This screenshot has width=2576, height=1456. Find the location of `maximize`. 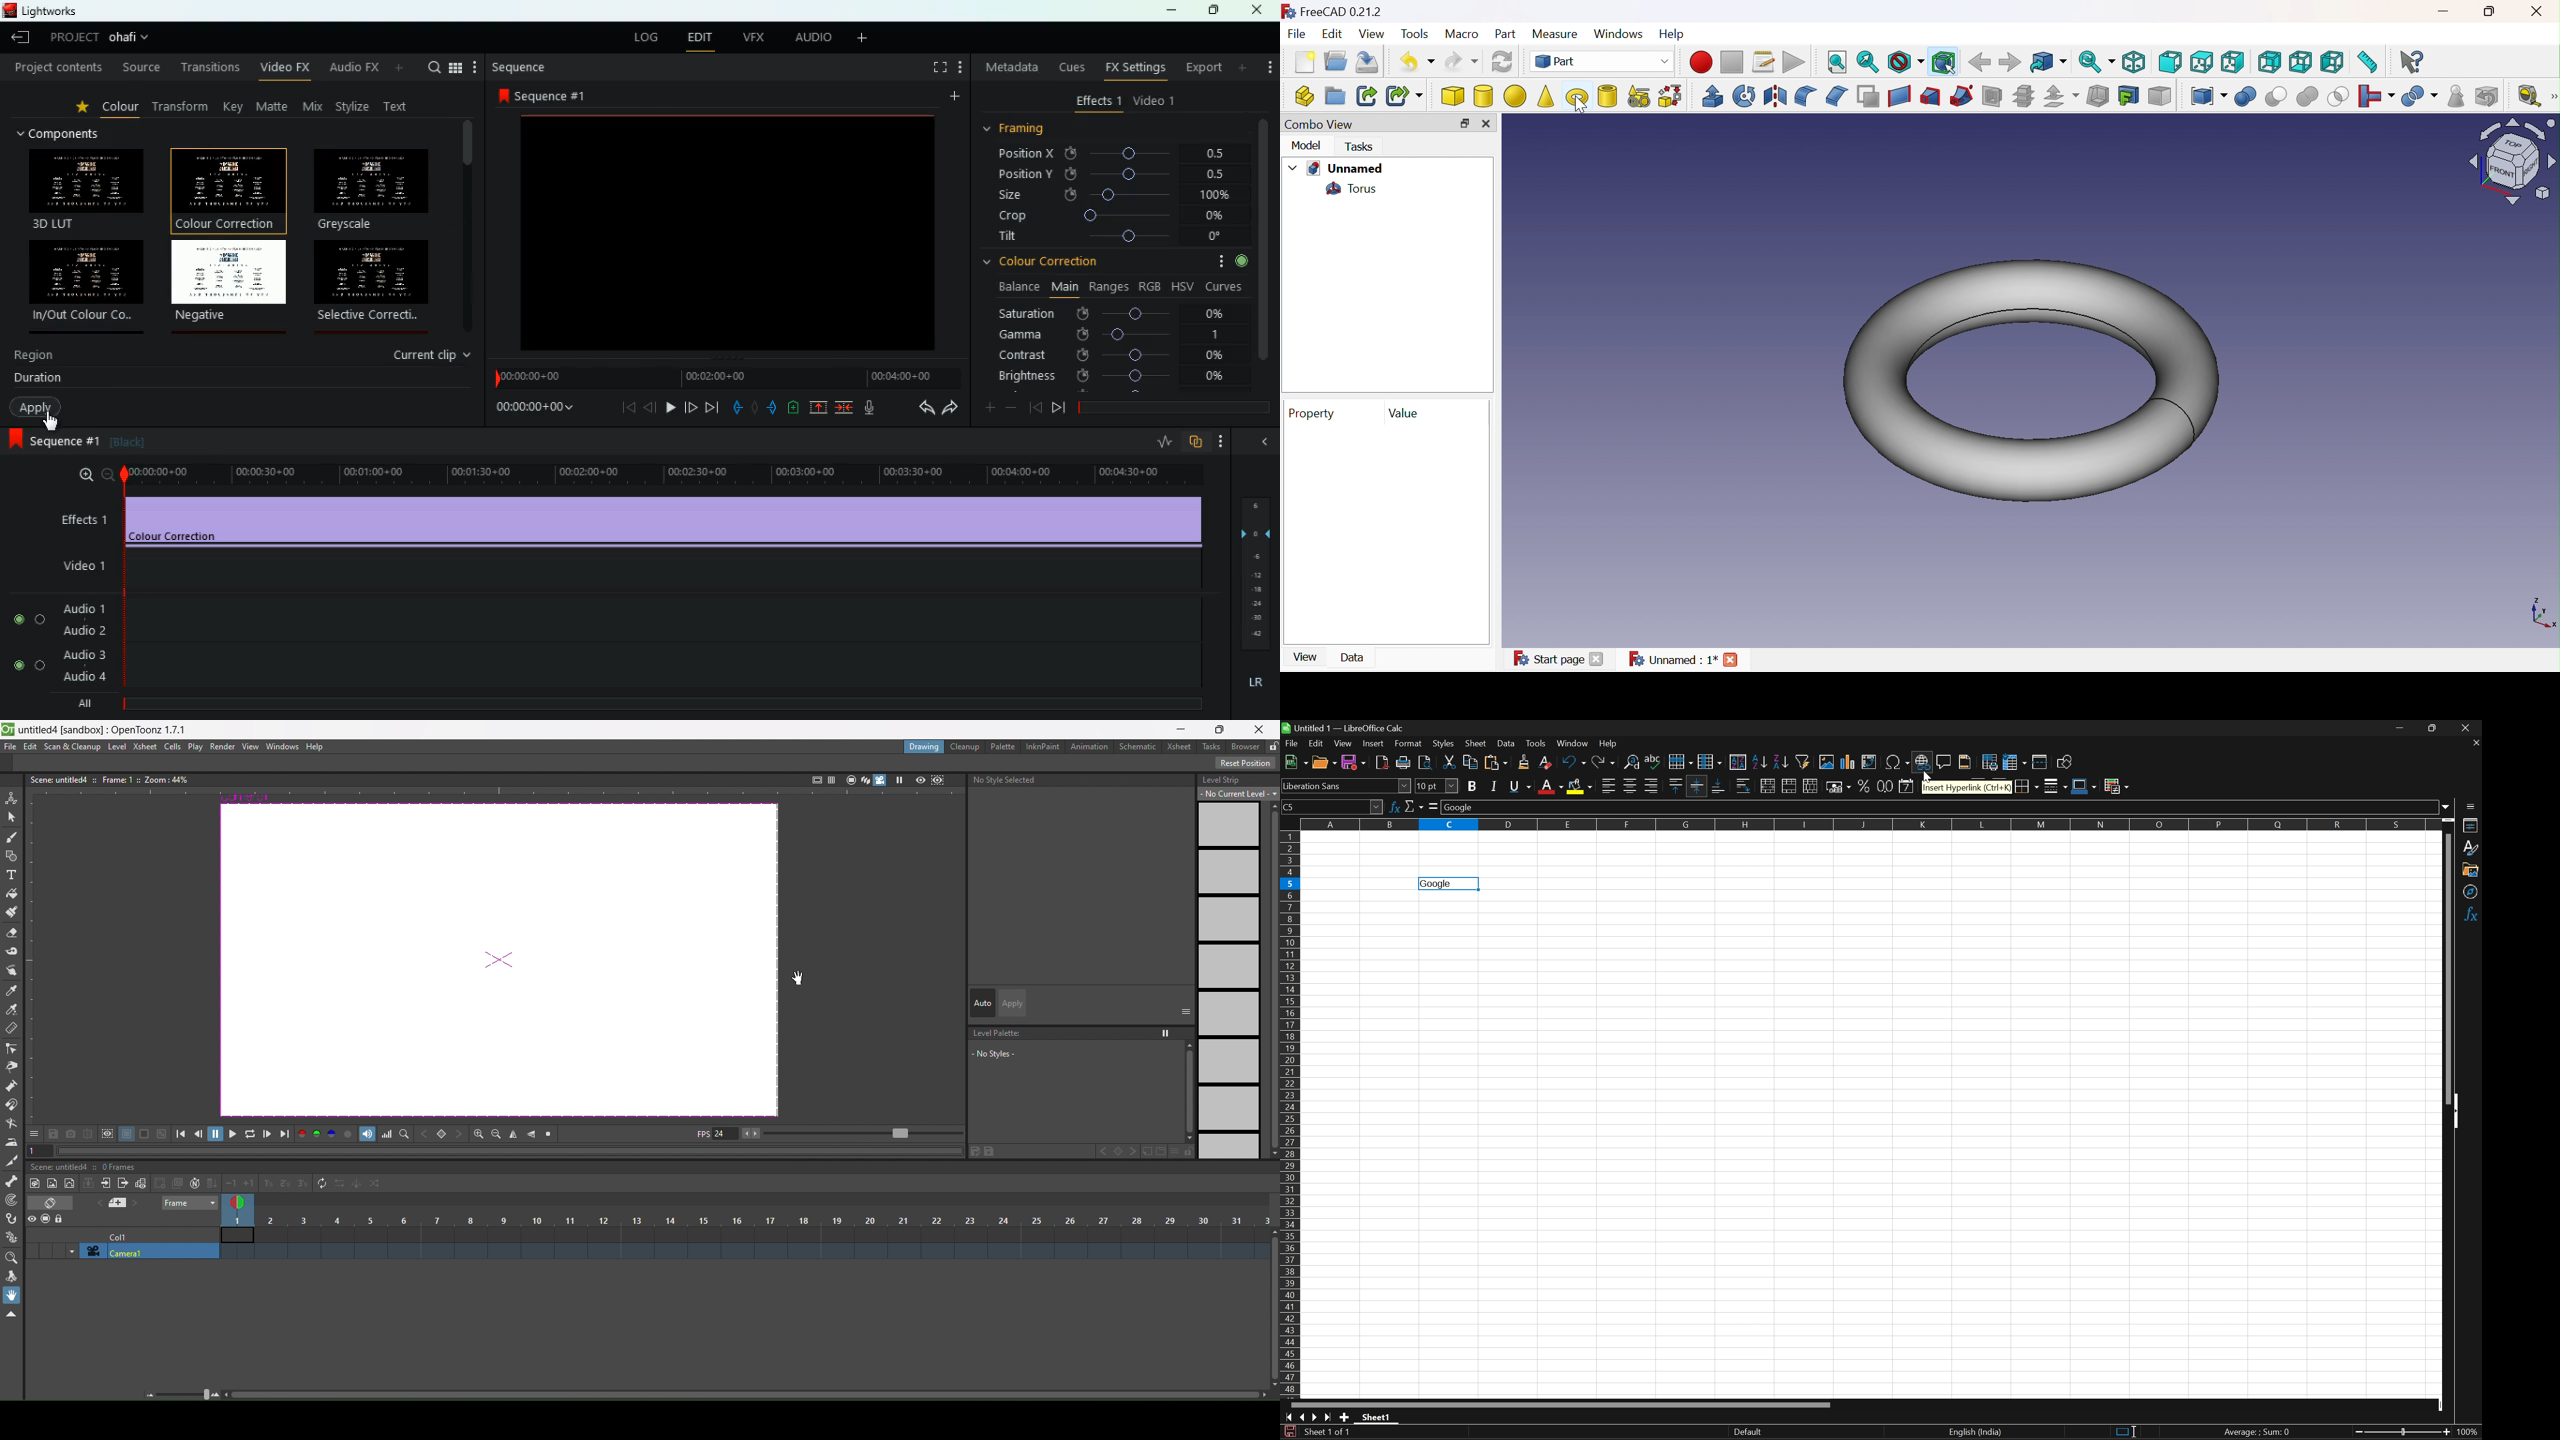

maximize is located at coordinates (1212, 11).